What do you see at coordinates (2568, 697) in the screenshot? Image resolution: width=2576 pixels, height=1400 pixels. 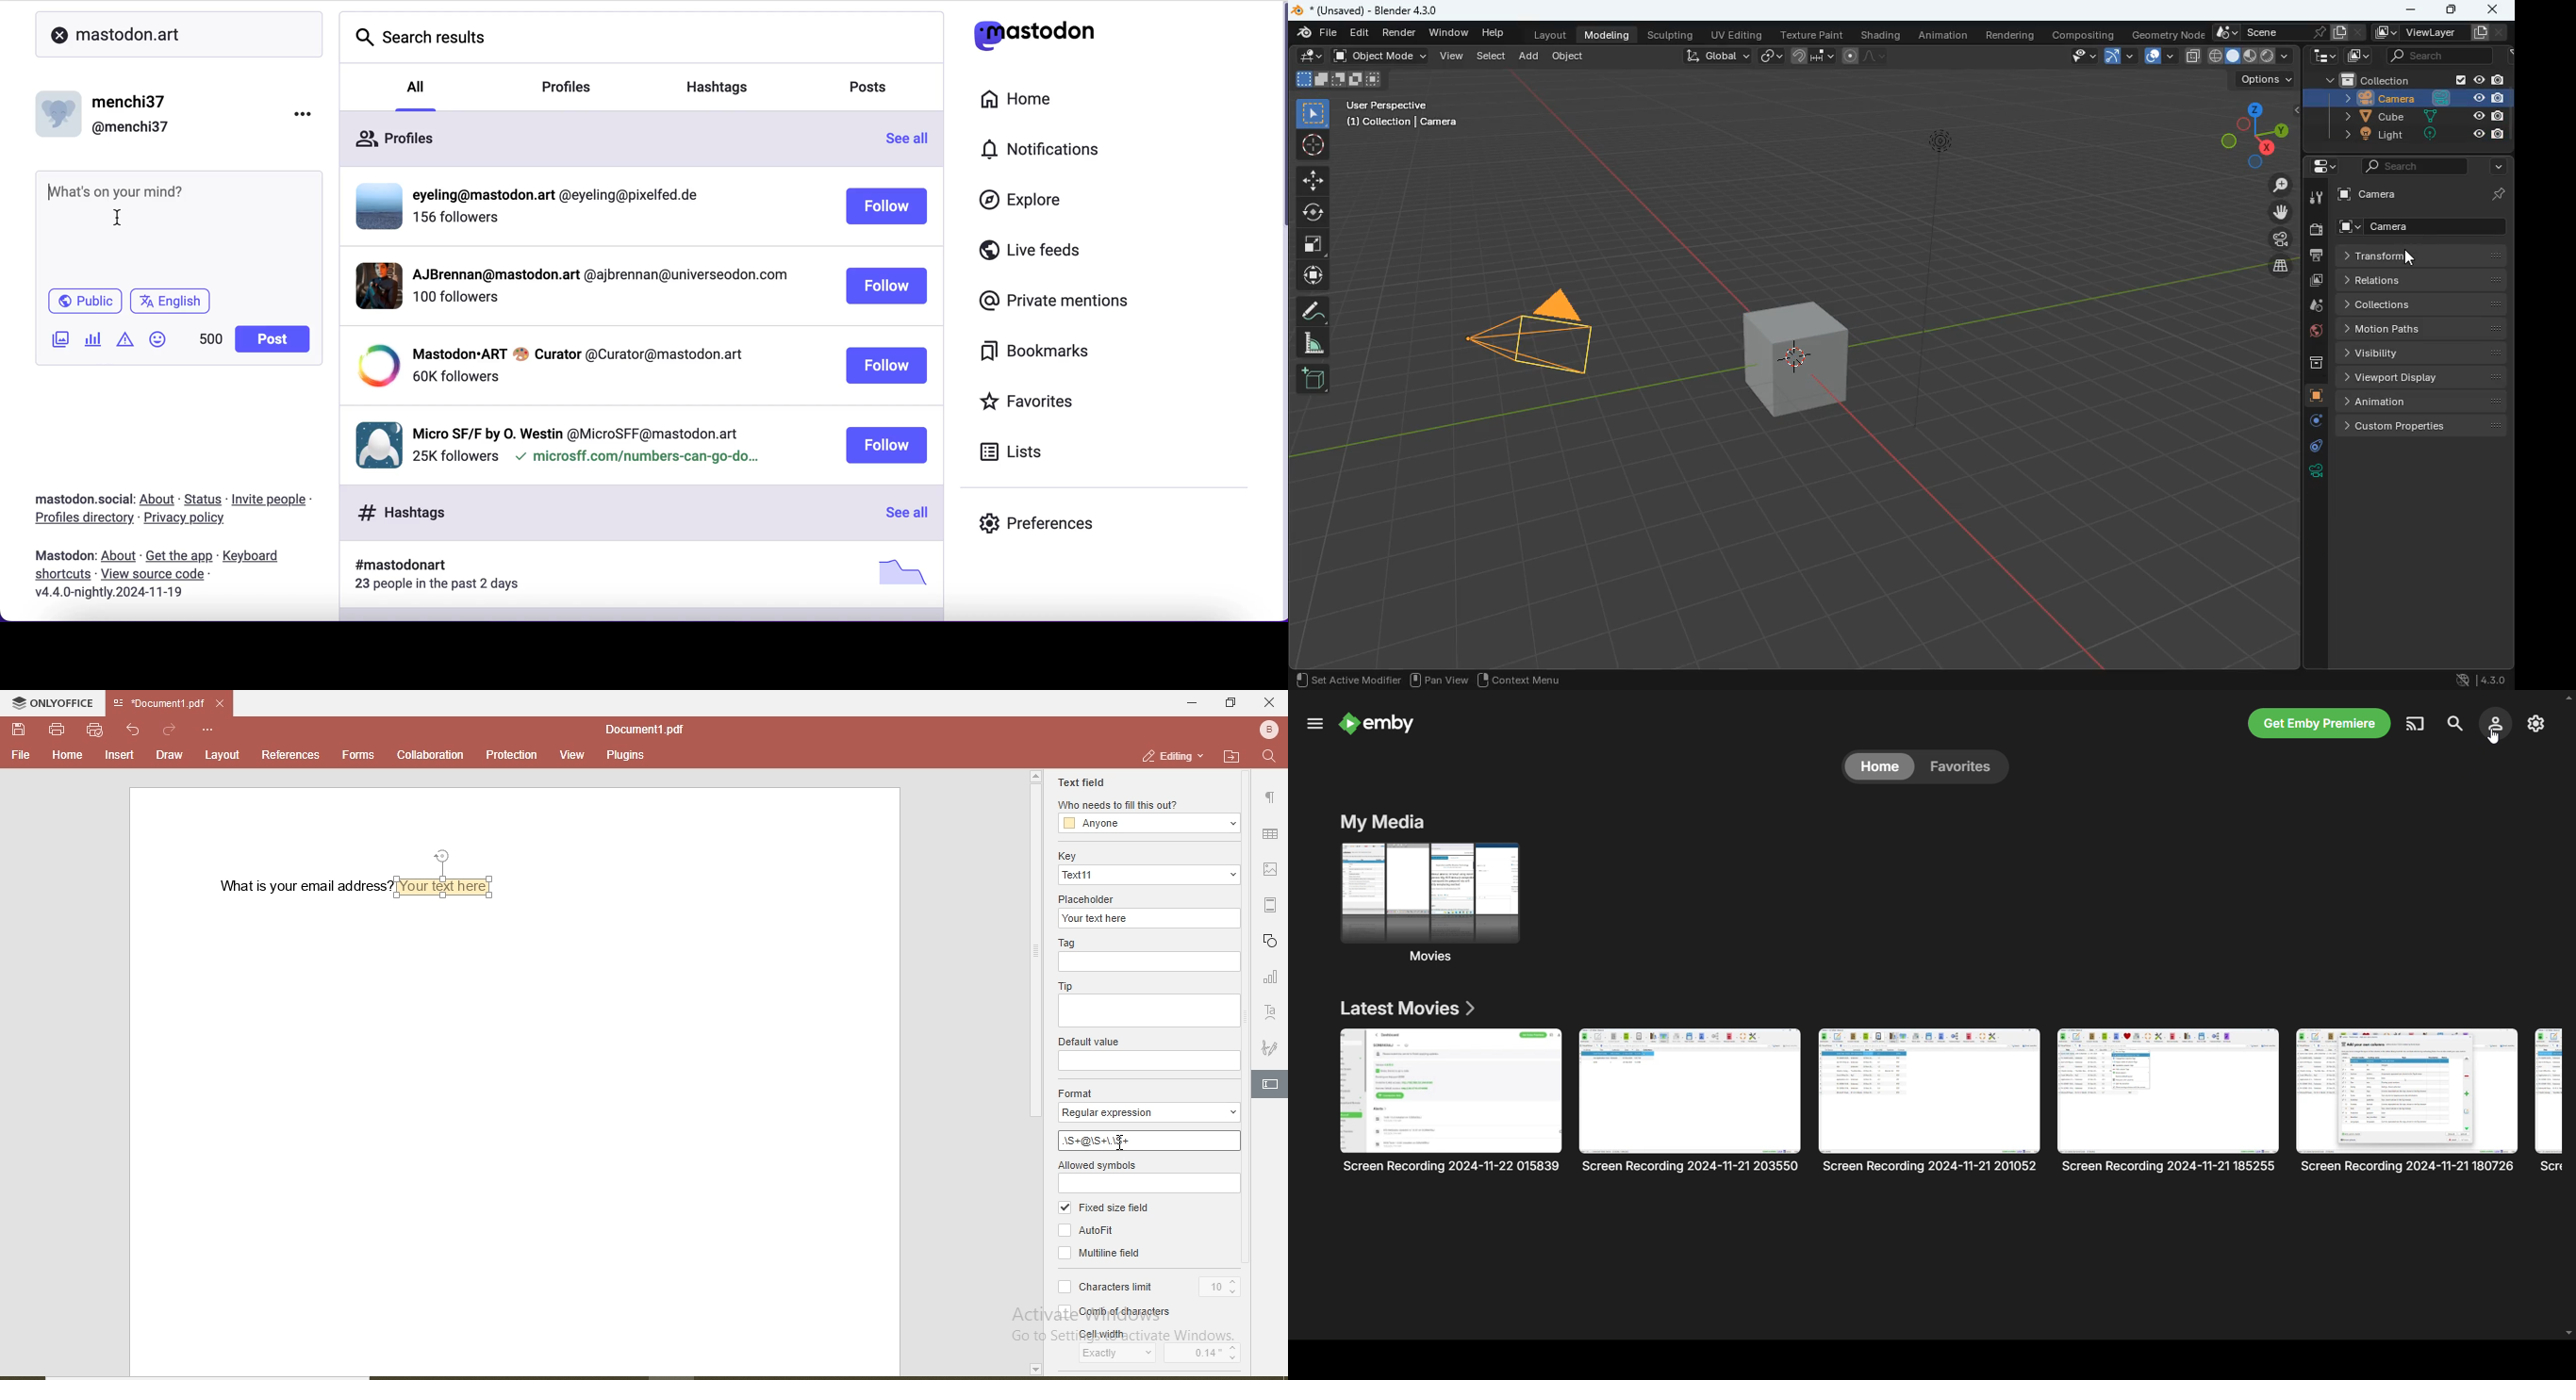 I see `scroll up` at bounding box center [2568, 697].